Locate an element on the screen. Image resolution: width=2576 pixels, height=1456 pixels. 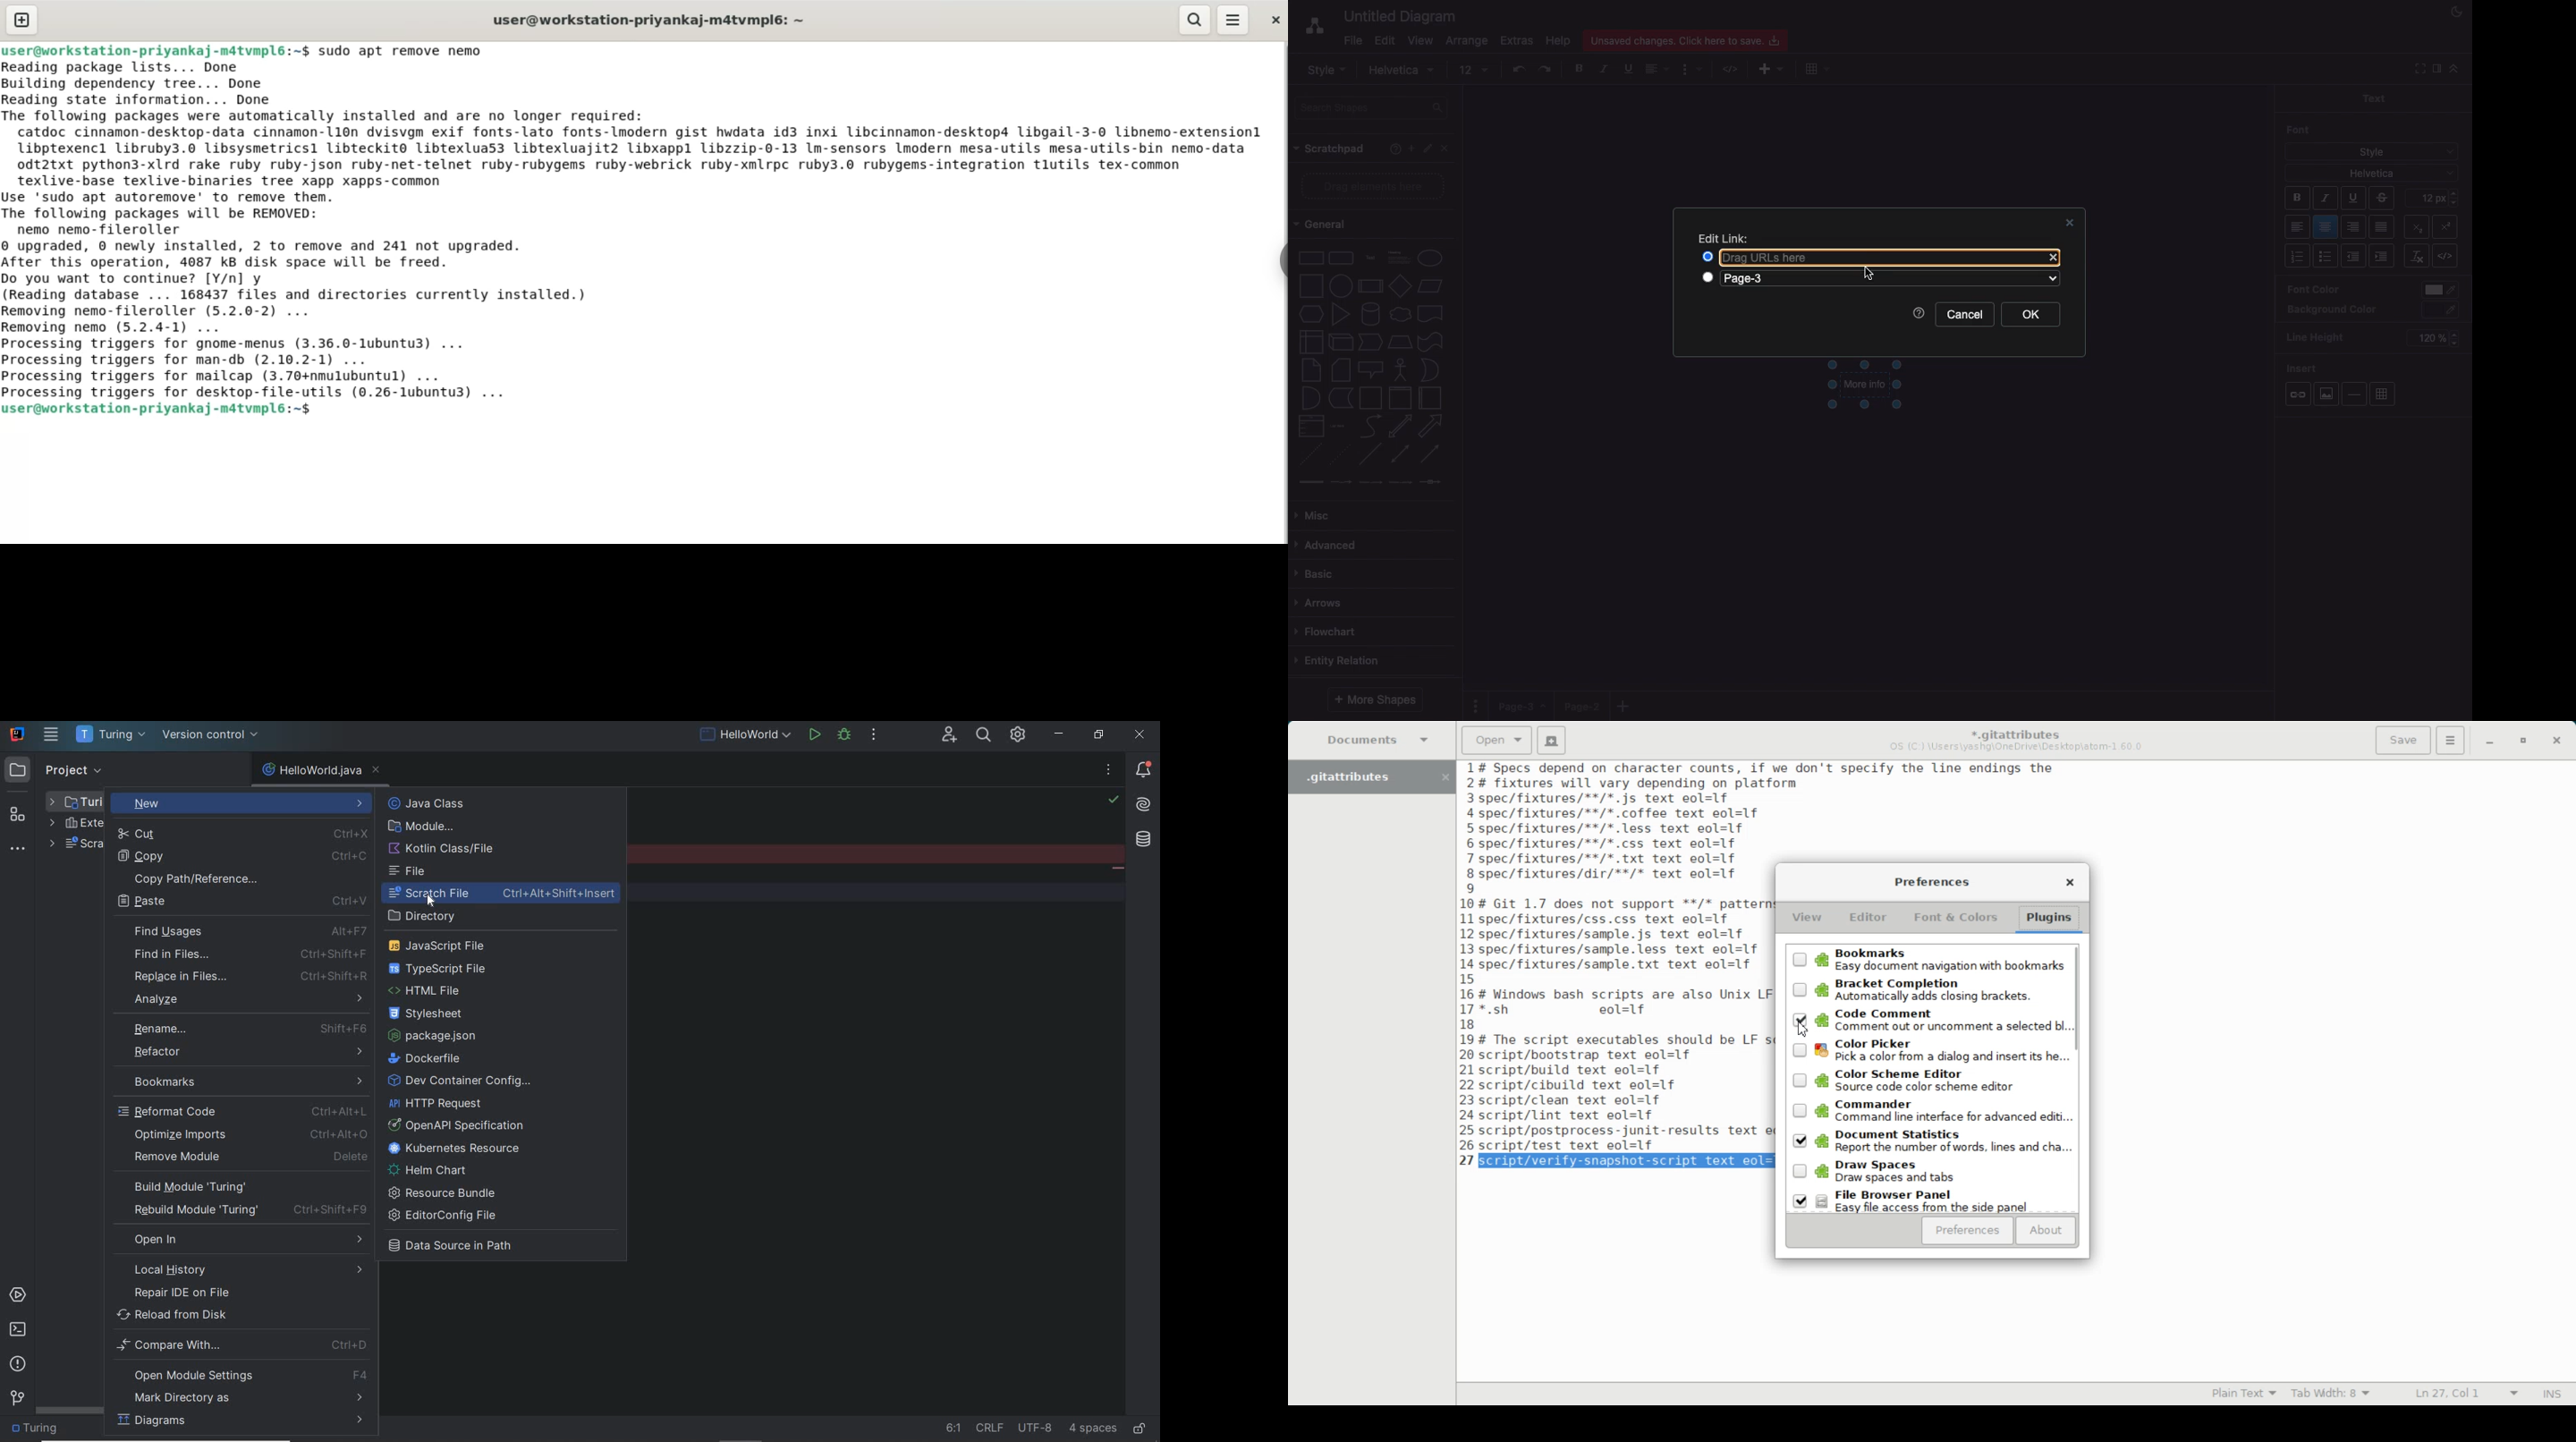
Bullet is located at coordinates (2327, 257).